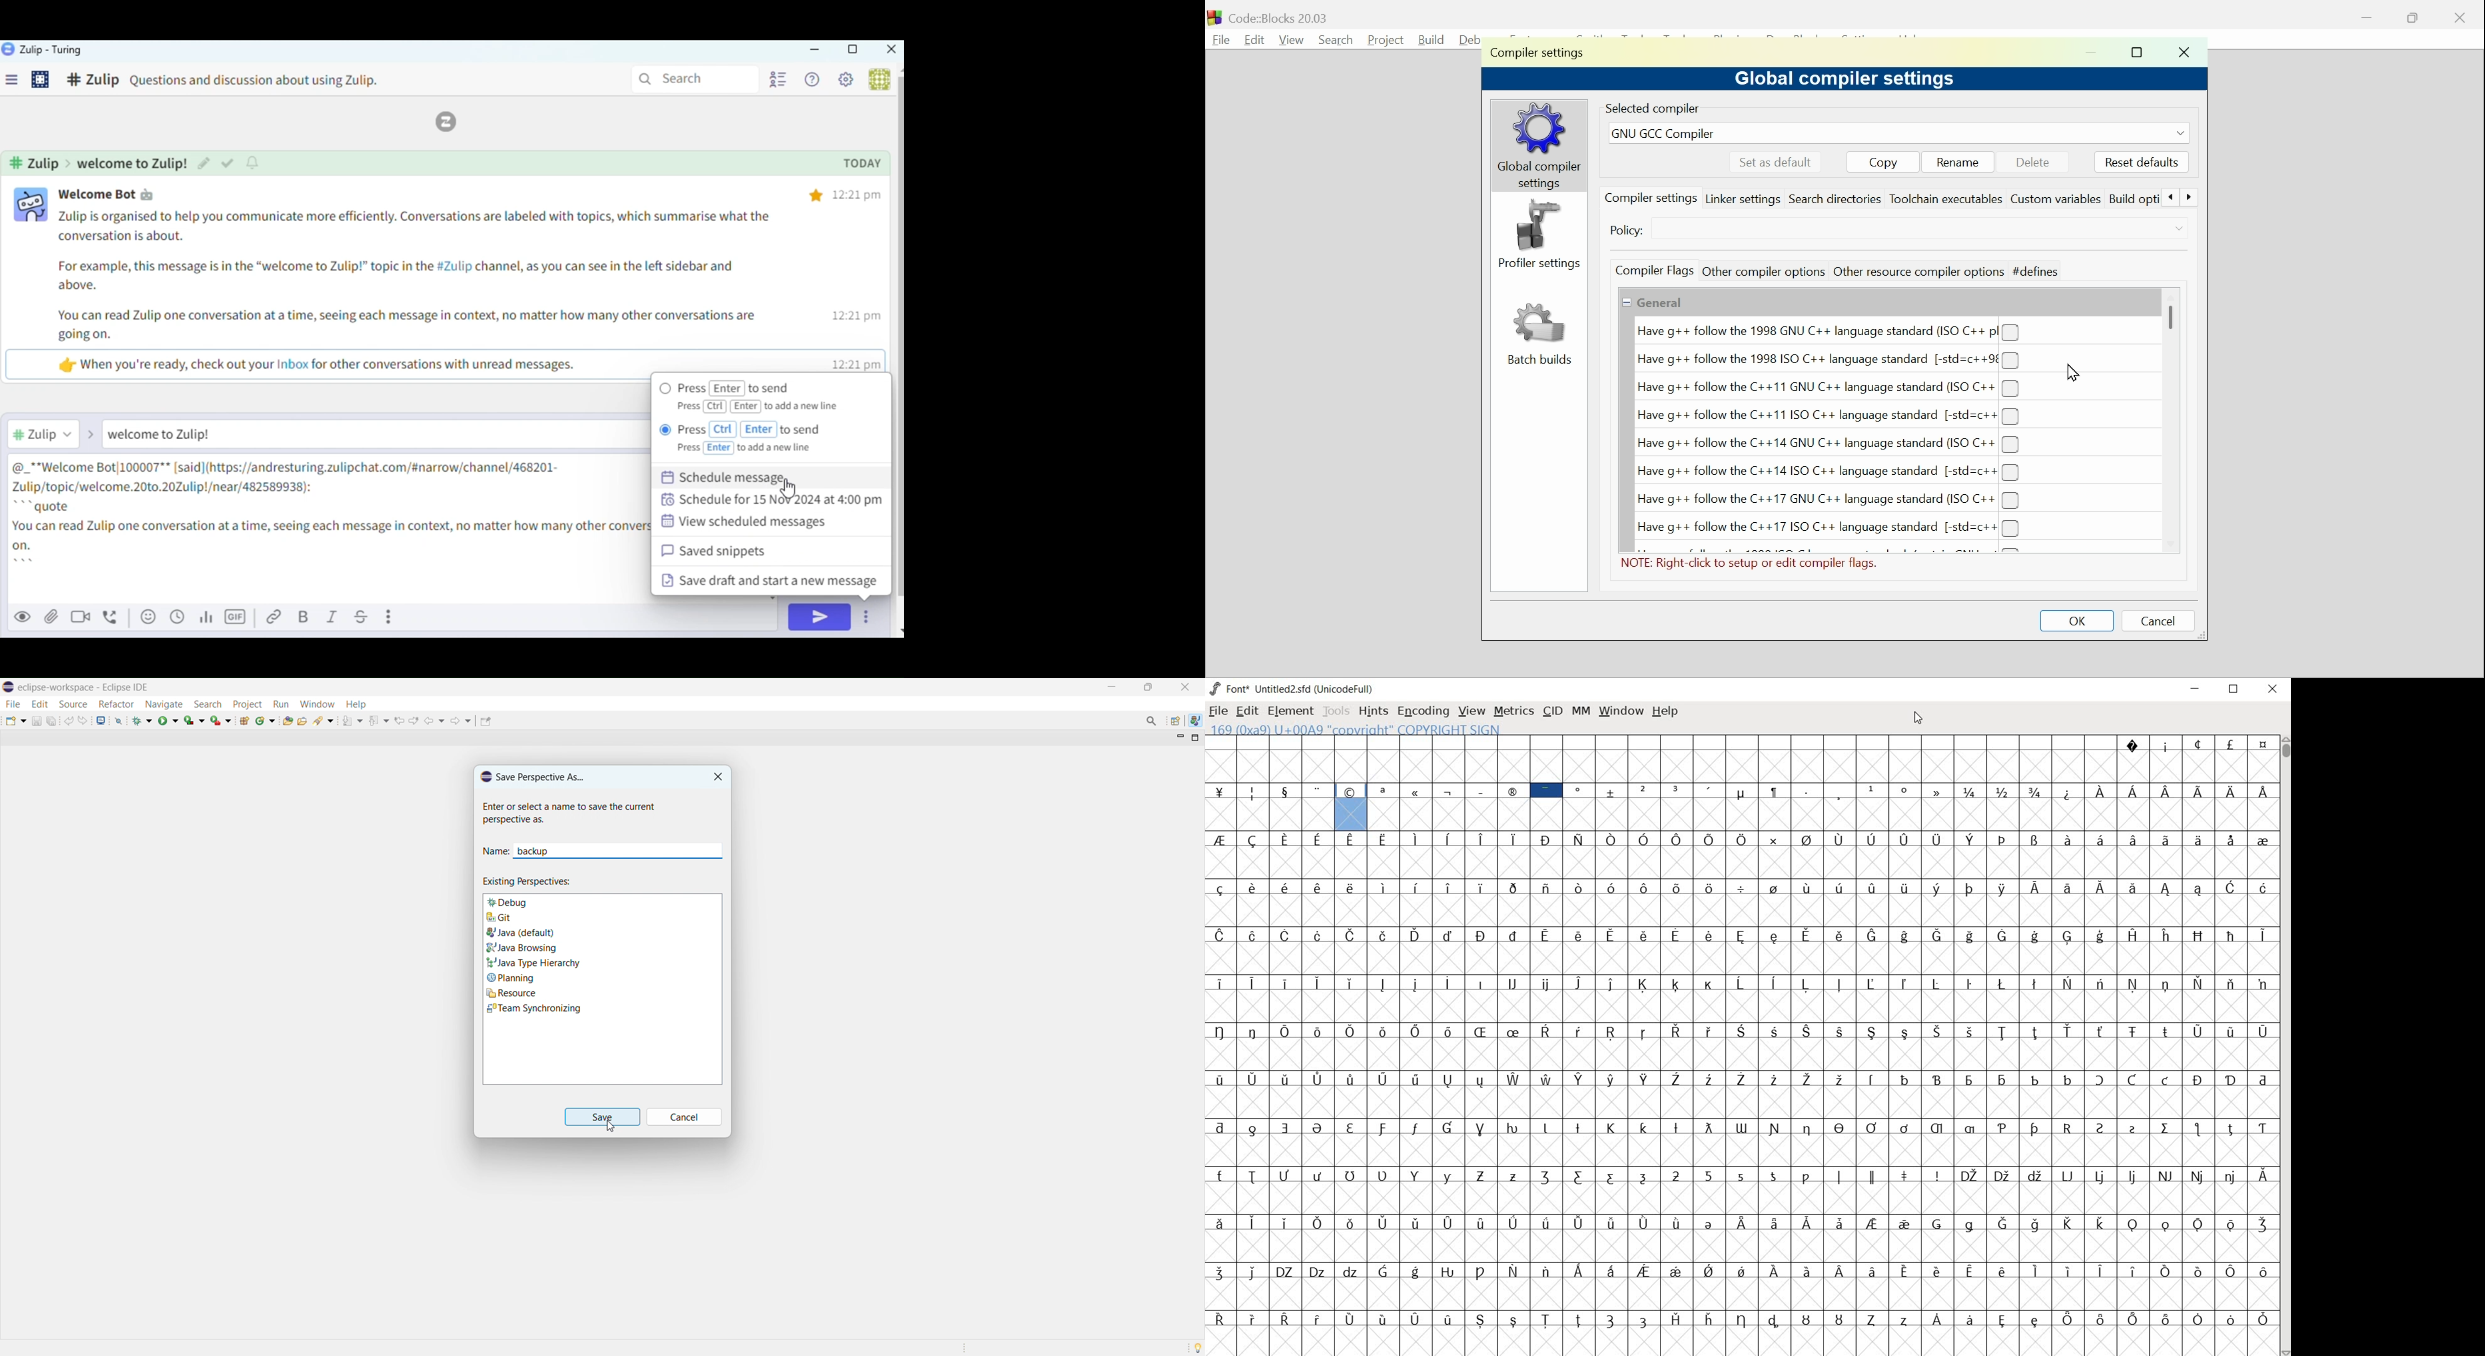 The width and height of the screenshot is (2492, 1372). I want to click on Other compiler actions, so click(1762, 271).